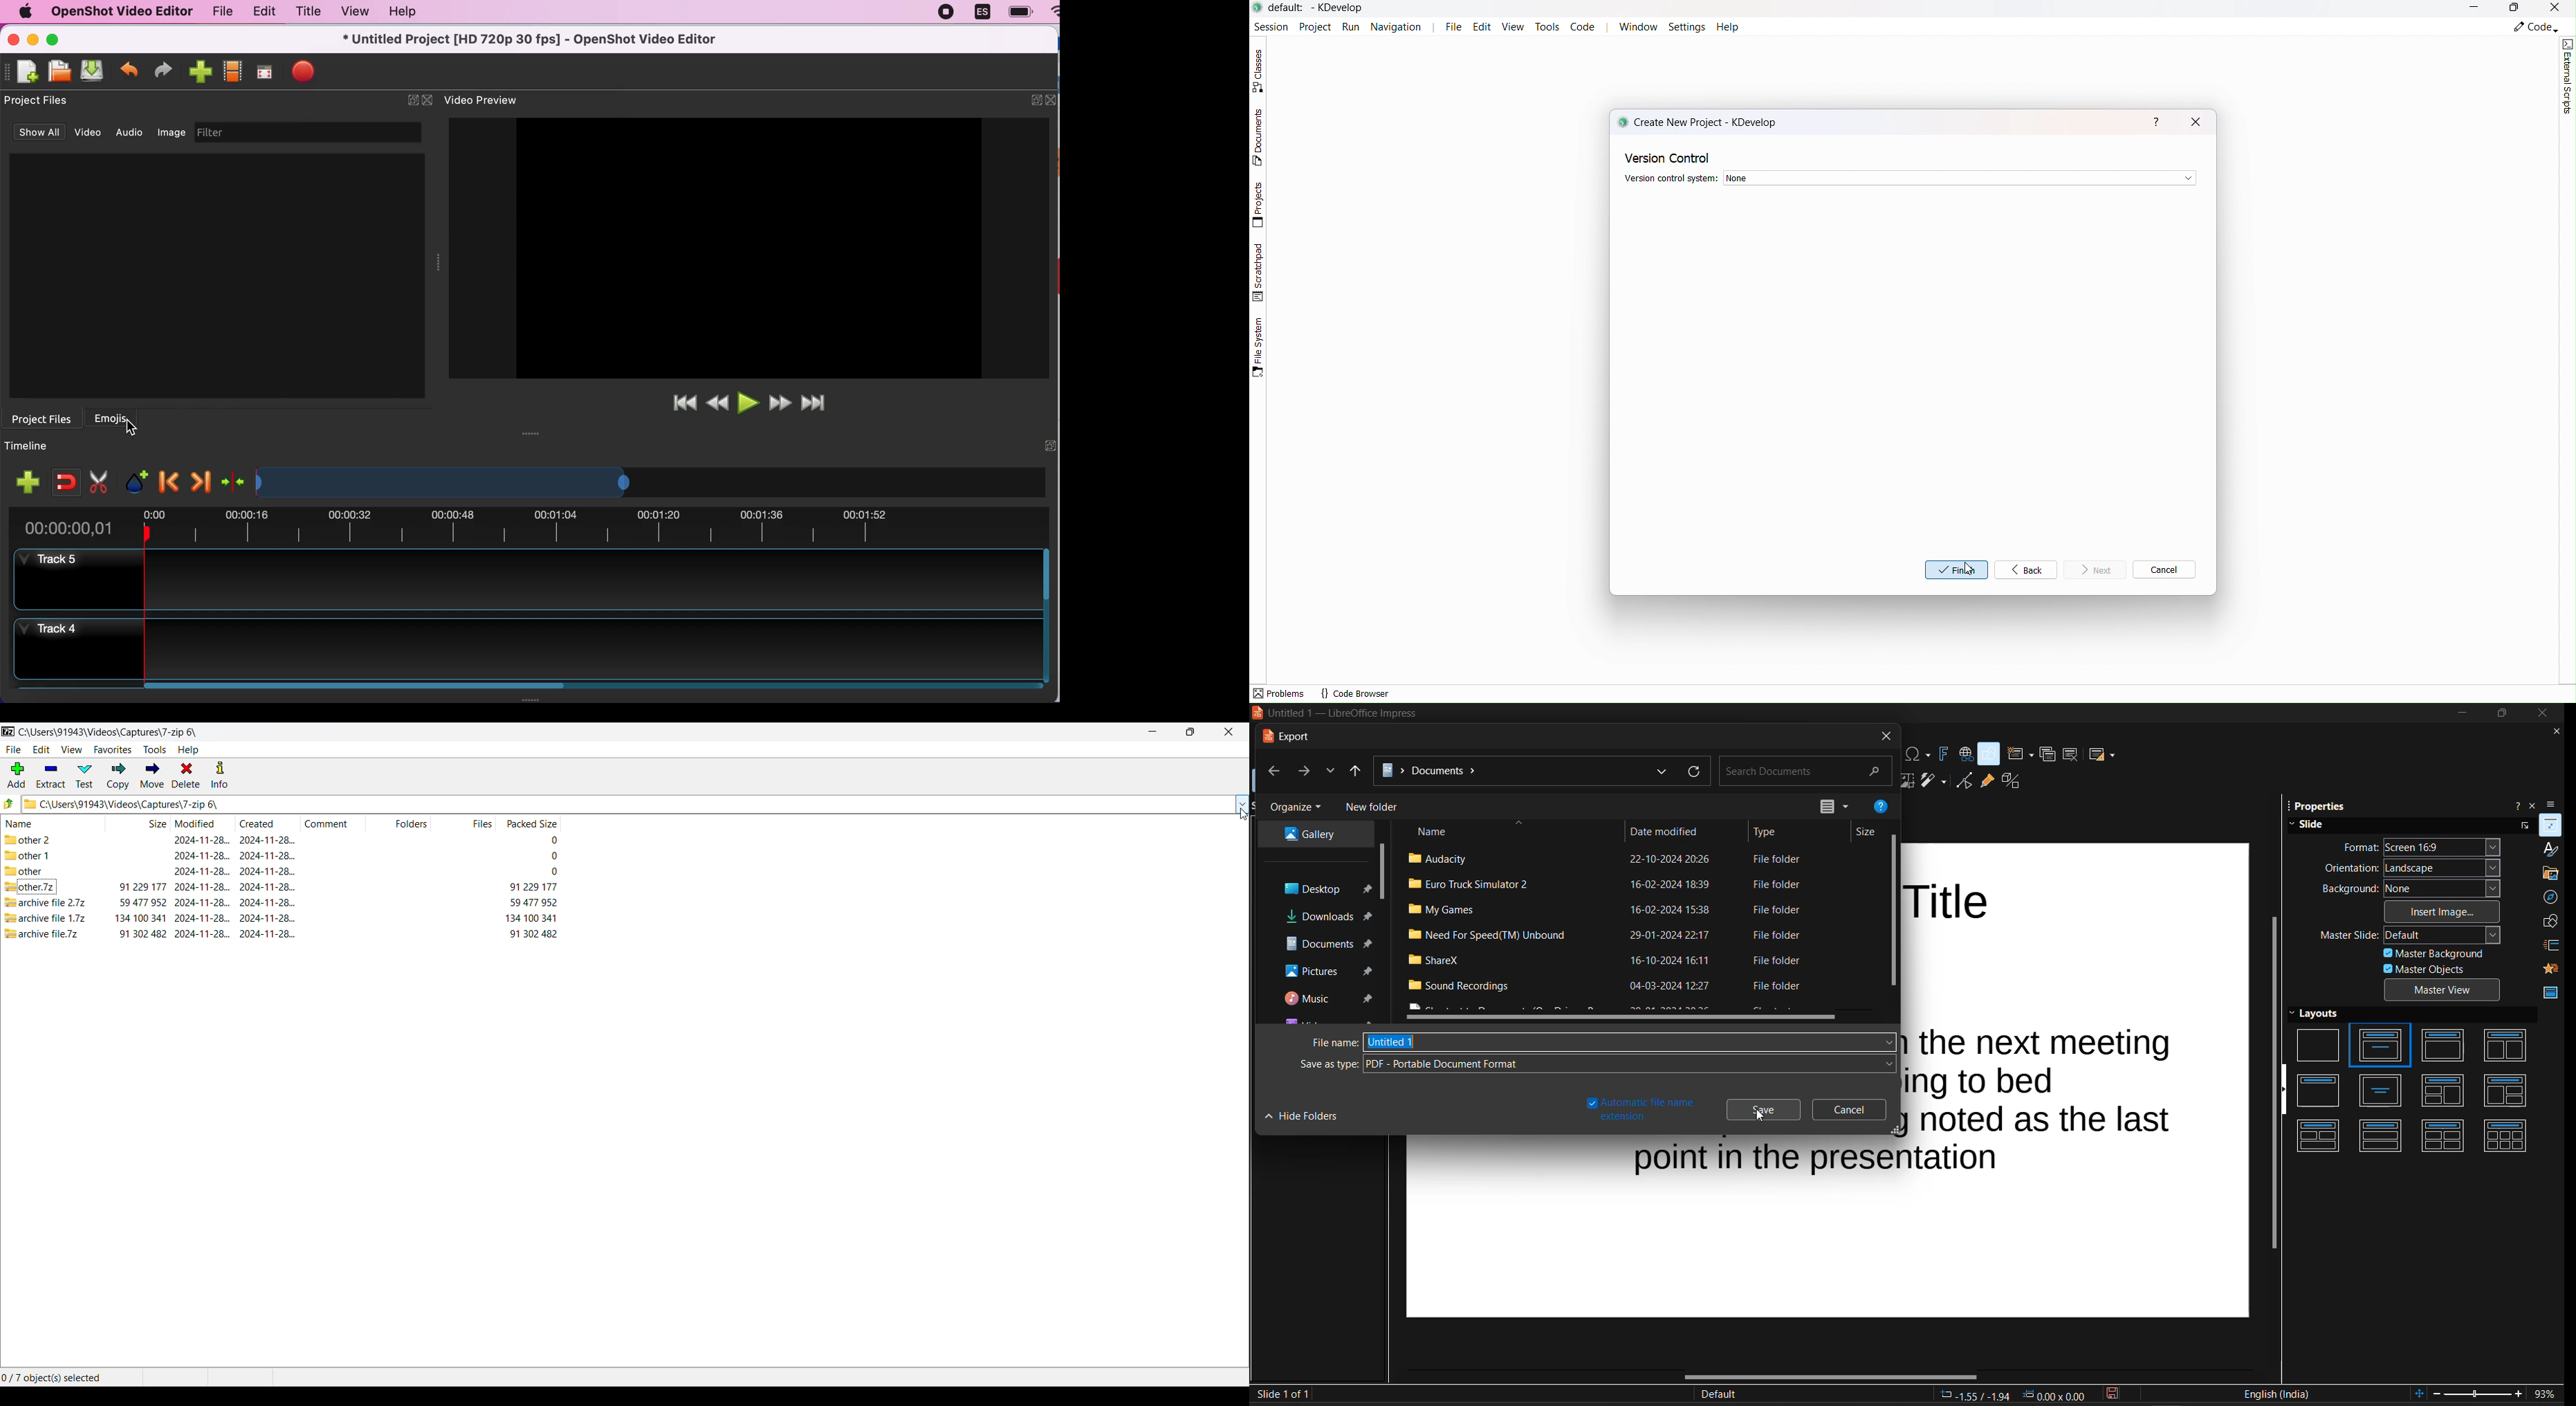  I want to click on name, so click(1464, 831).